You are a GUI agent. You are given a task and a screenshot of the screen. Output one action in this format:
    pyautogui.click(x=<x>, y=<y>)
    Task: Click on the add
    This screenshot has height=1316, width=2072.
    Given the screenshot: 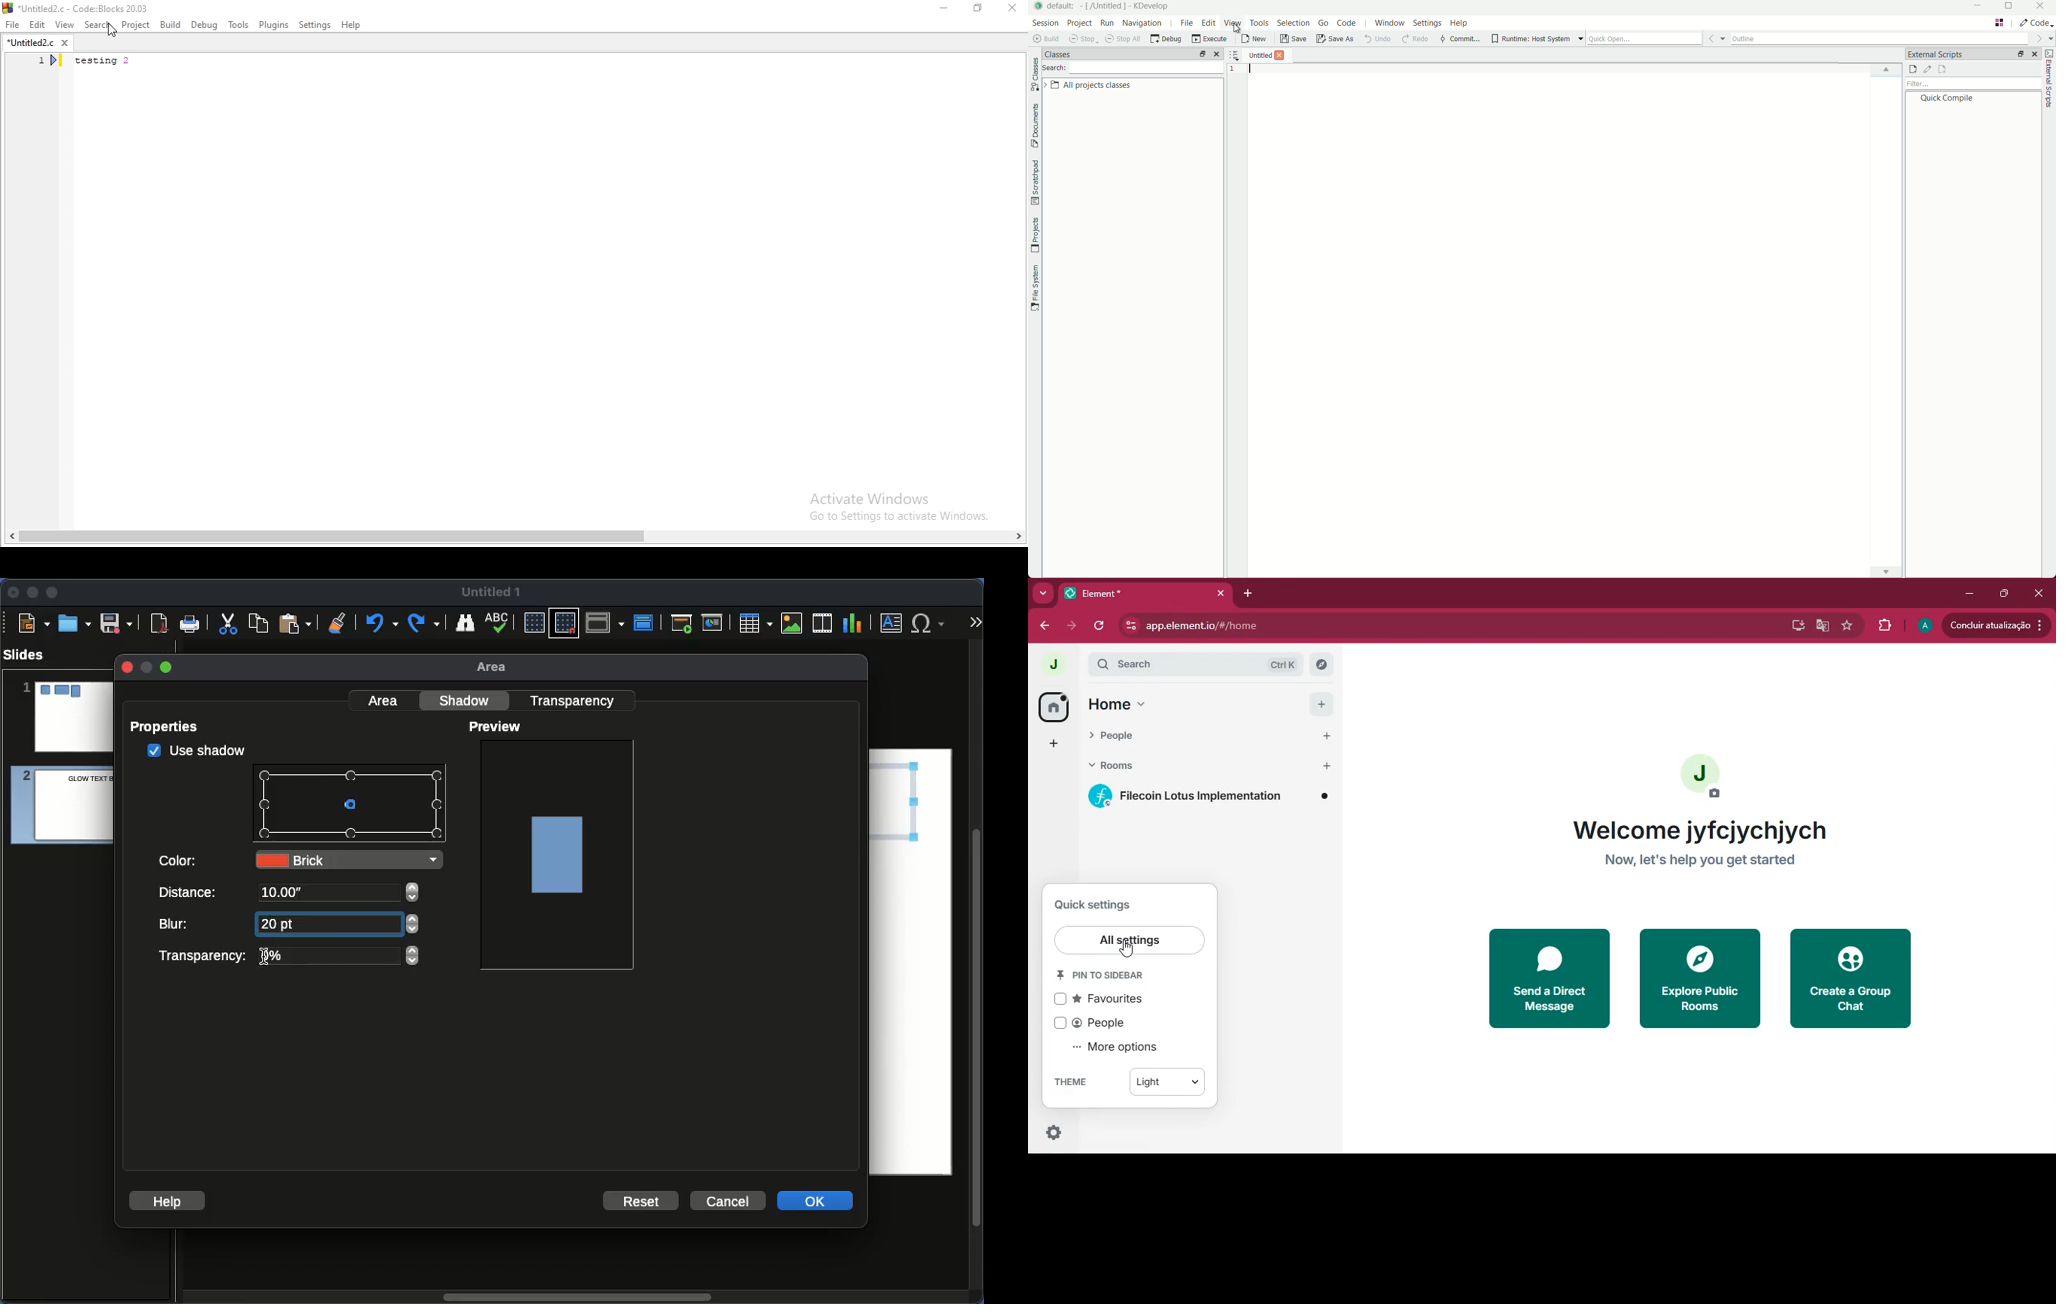 What is the action you would take?
    pyautogui.click(x=1052, y=744)
    